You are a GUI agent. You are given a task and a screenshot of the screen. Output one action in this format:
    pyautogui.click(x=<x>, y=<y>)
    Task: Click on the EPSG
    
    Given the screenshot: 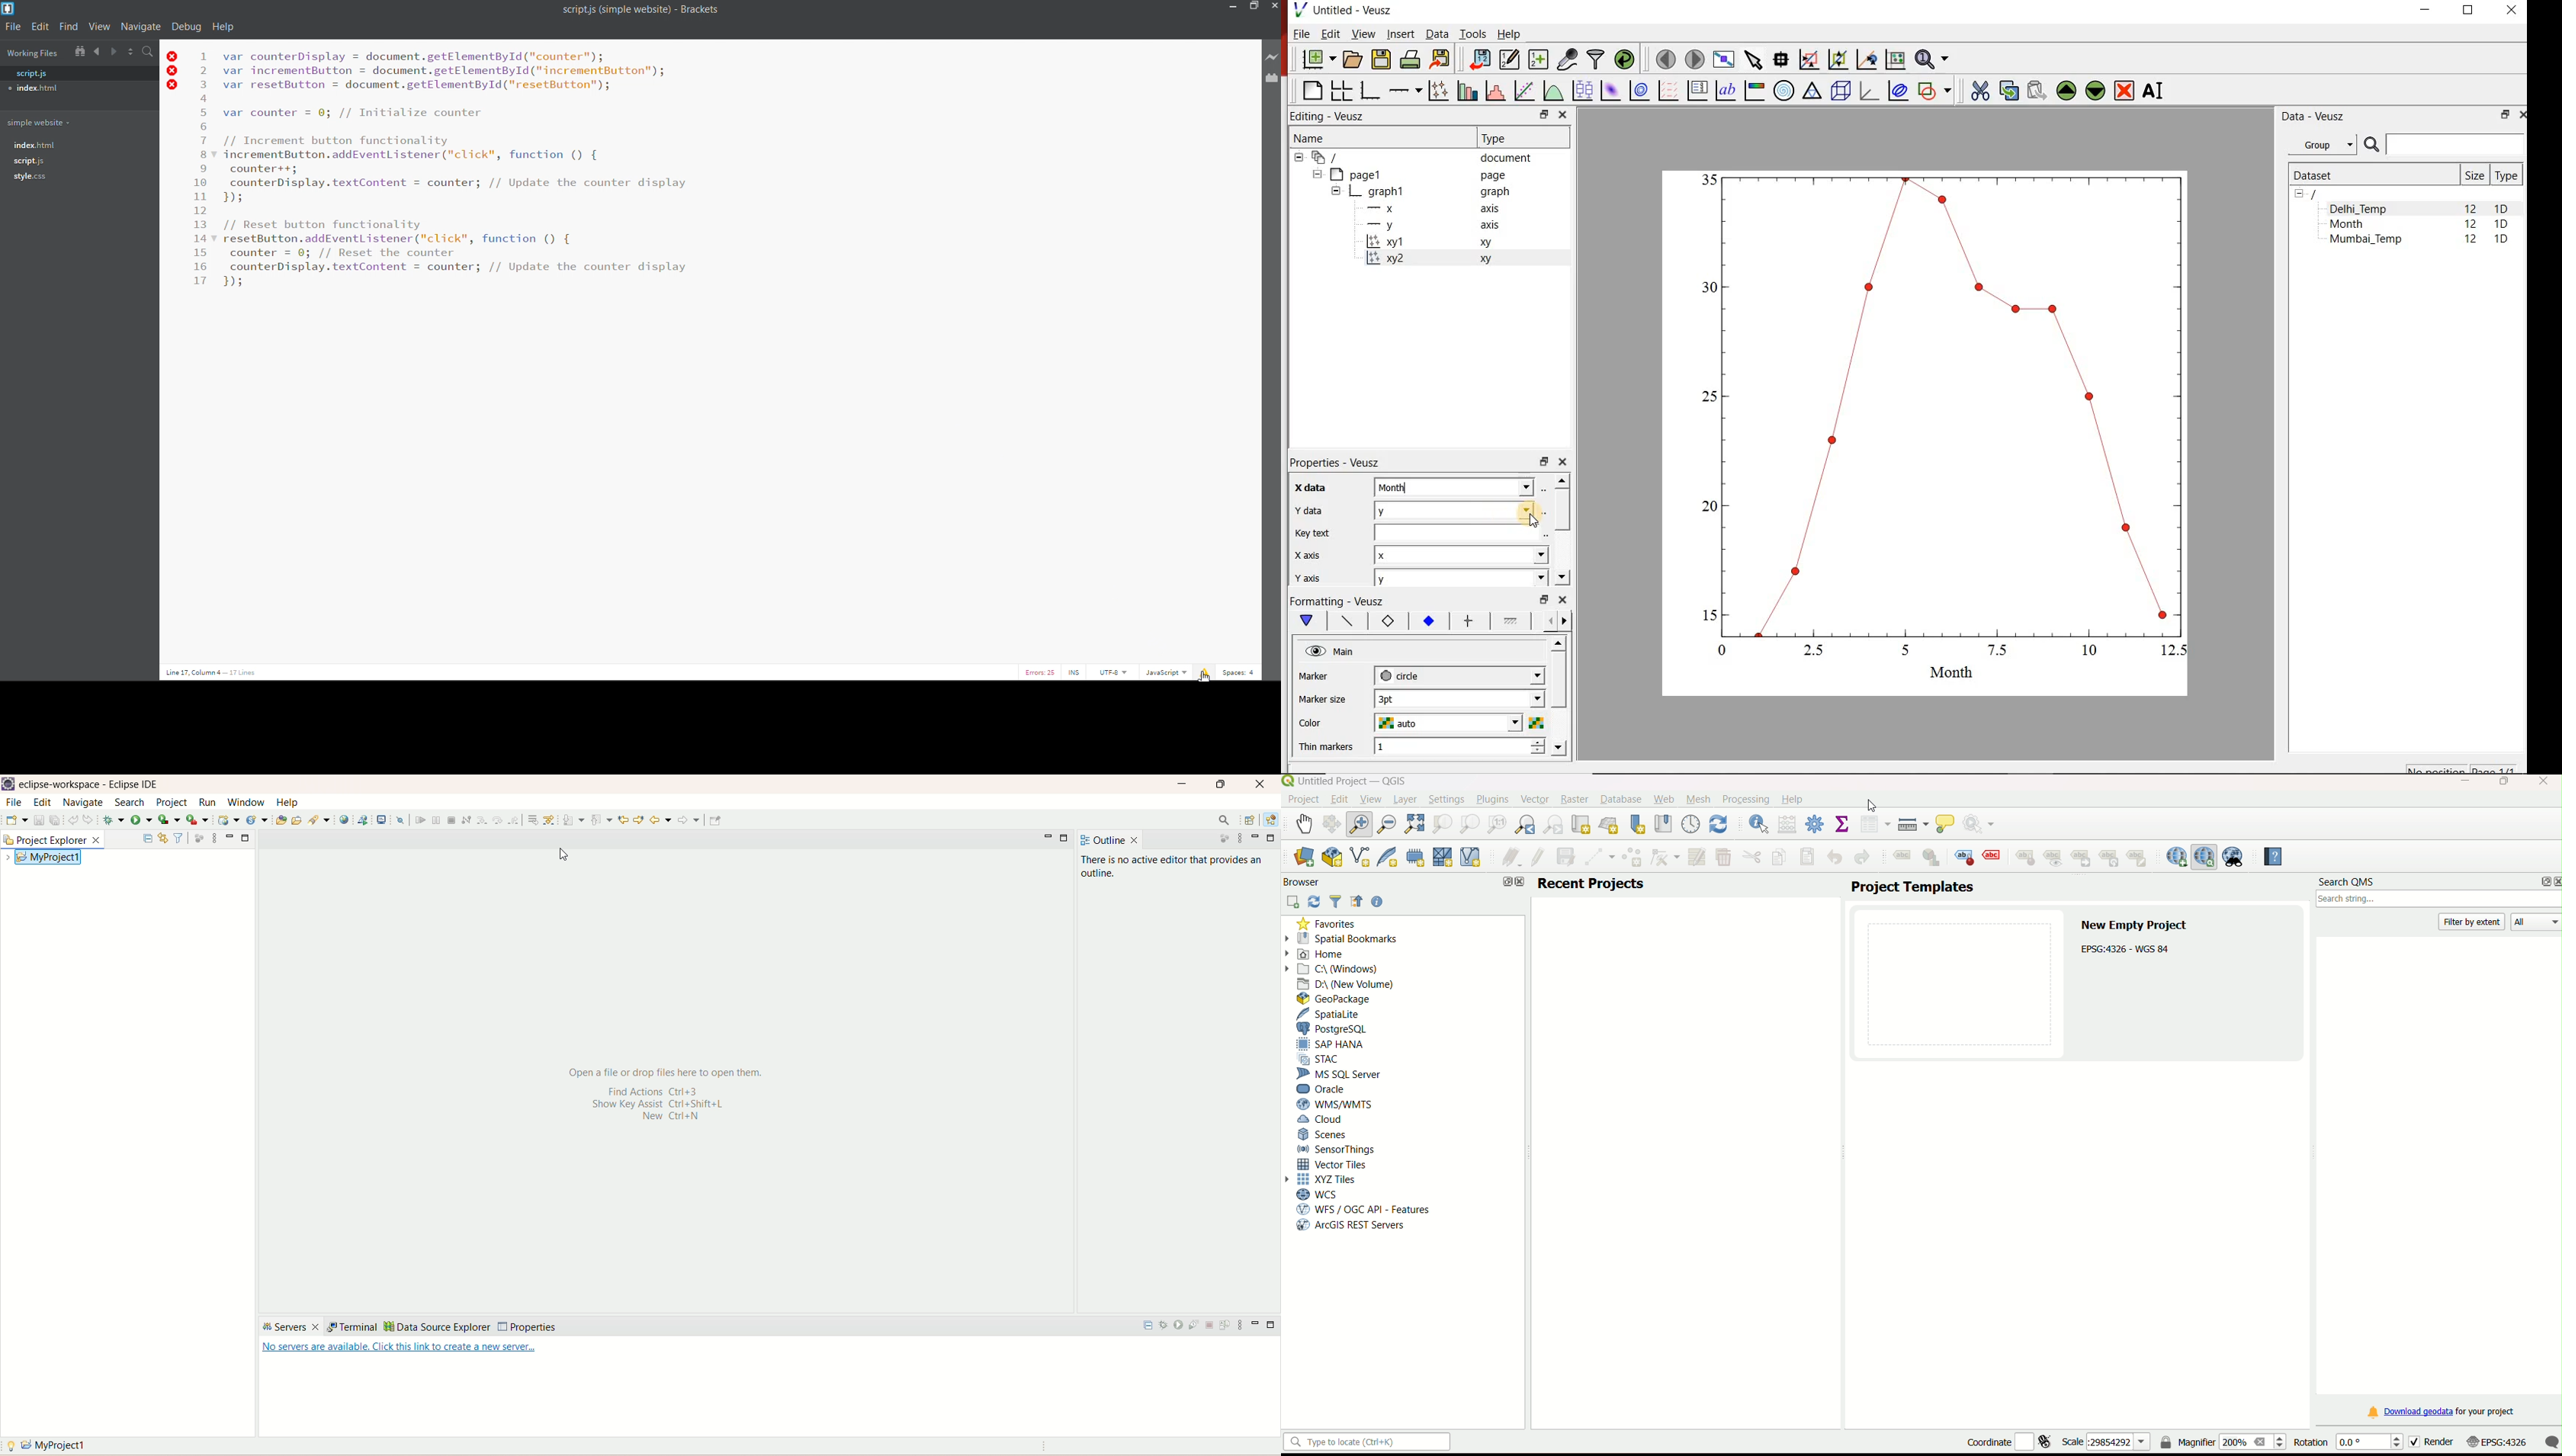 What is the action you would take?
    pyautogui.click(x=2497, y=1443)
    